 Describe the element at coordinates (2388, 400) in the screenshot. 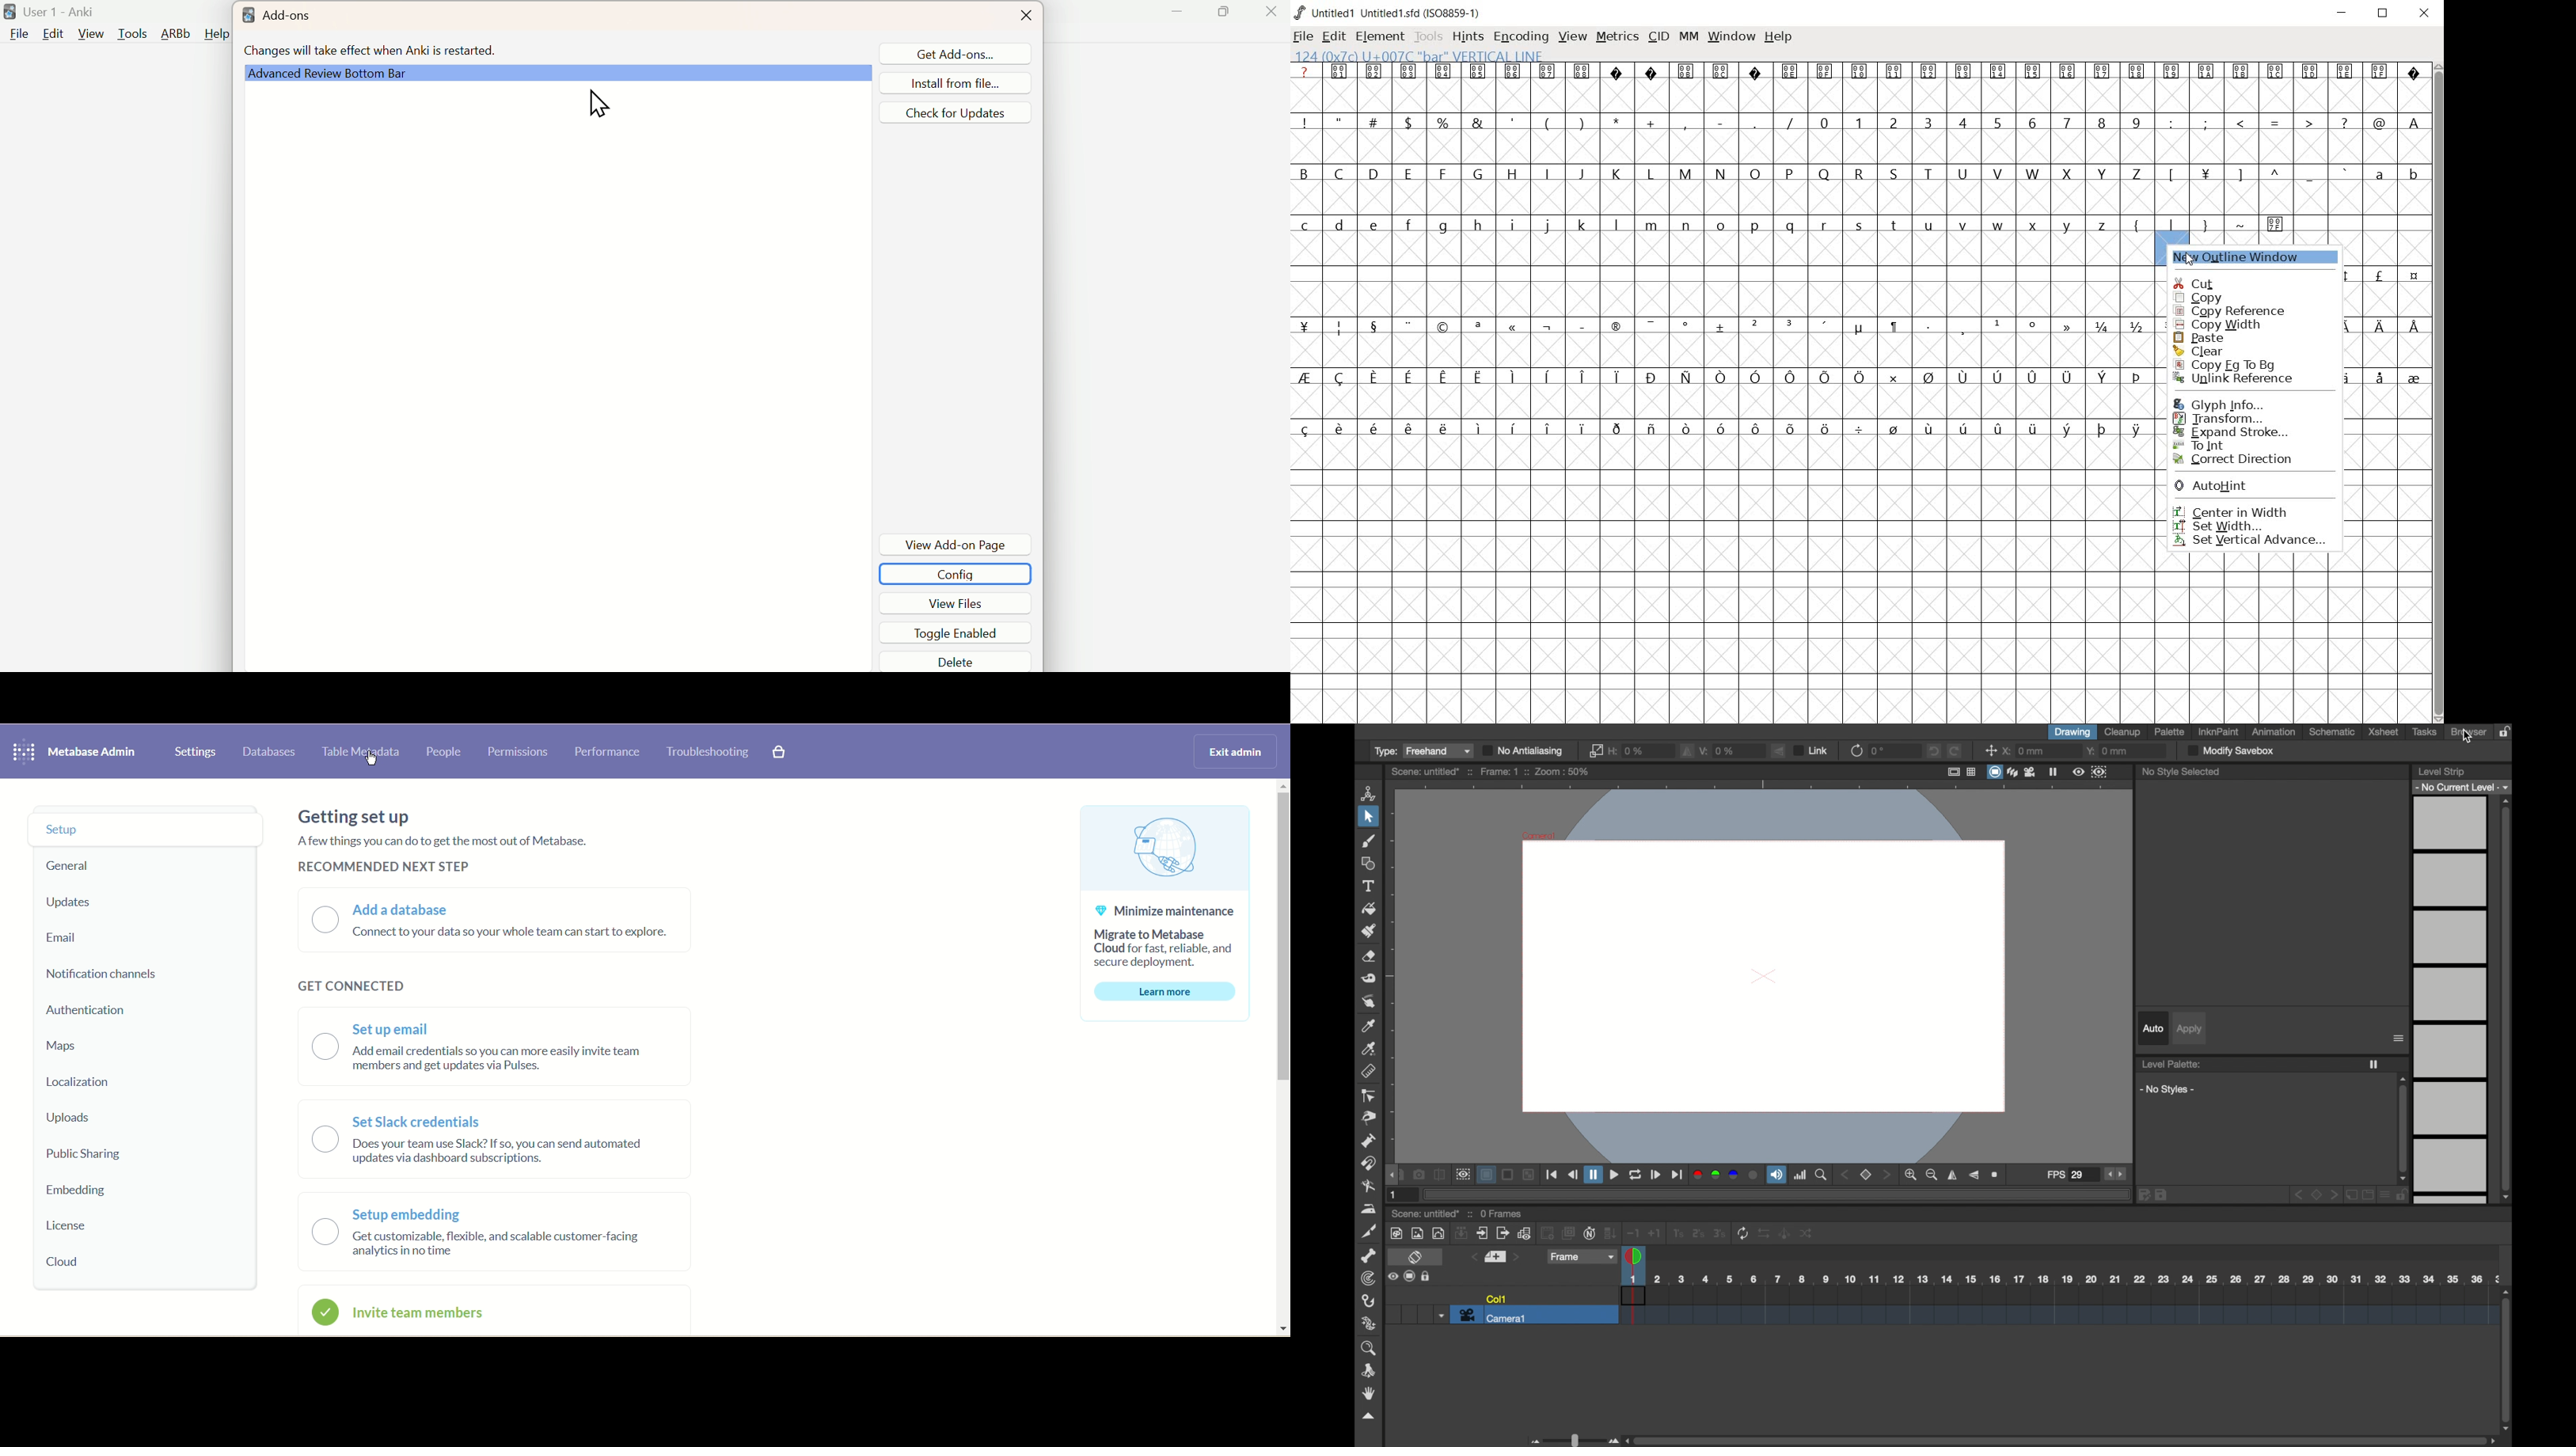

I see `empty cells` at that location.